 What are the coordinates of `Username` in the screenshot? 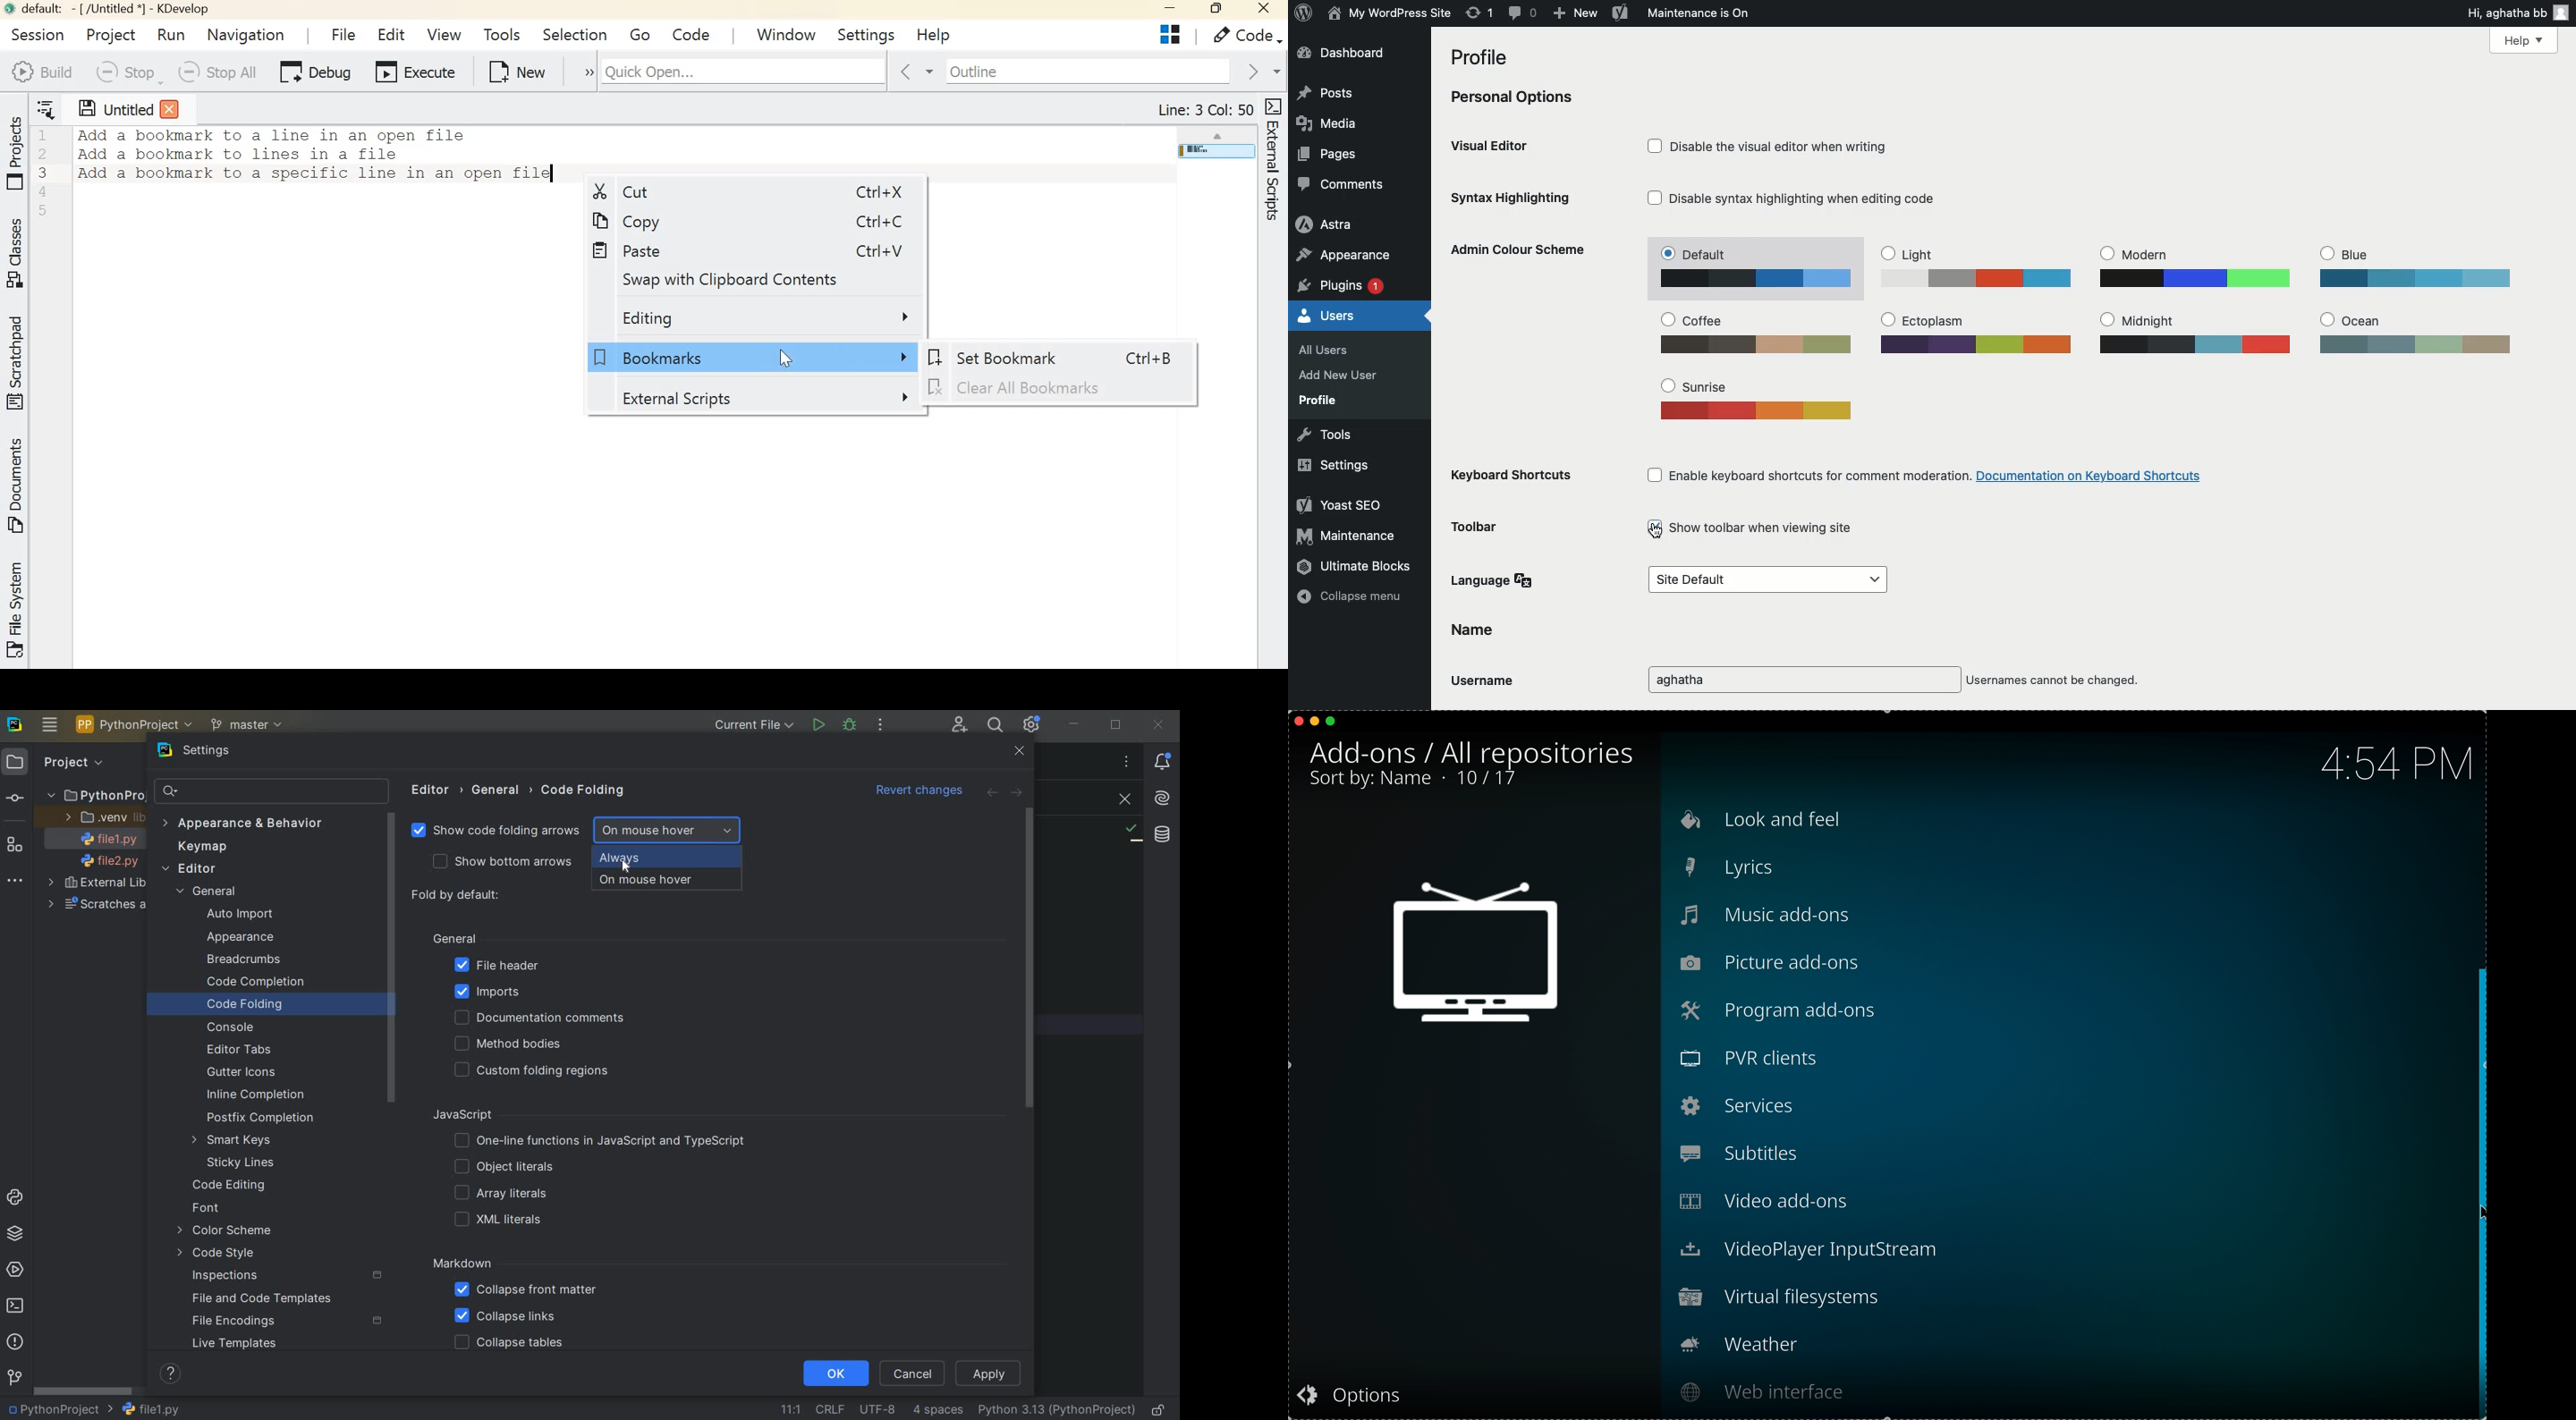 It's located at (1795, 678).